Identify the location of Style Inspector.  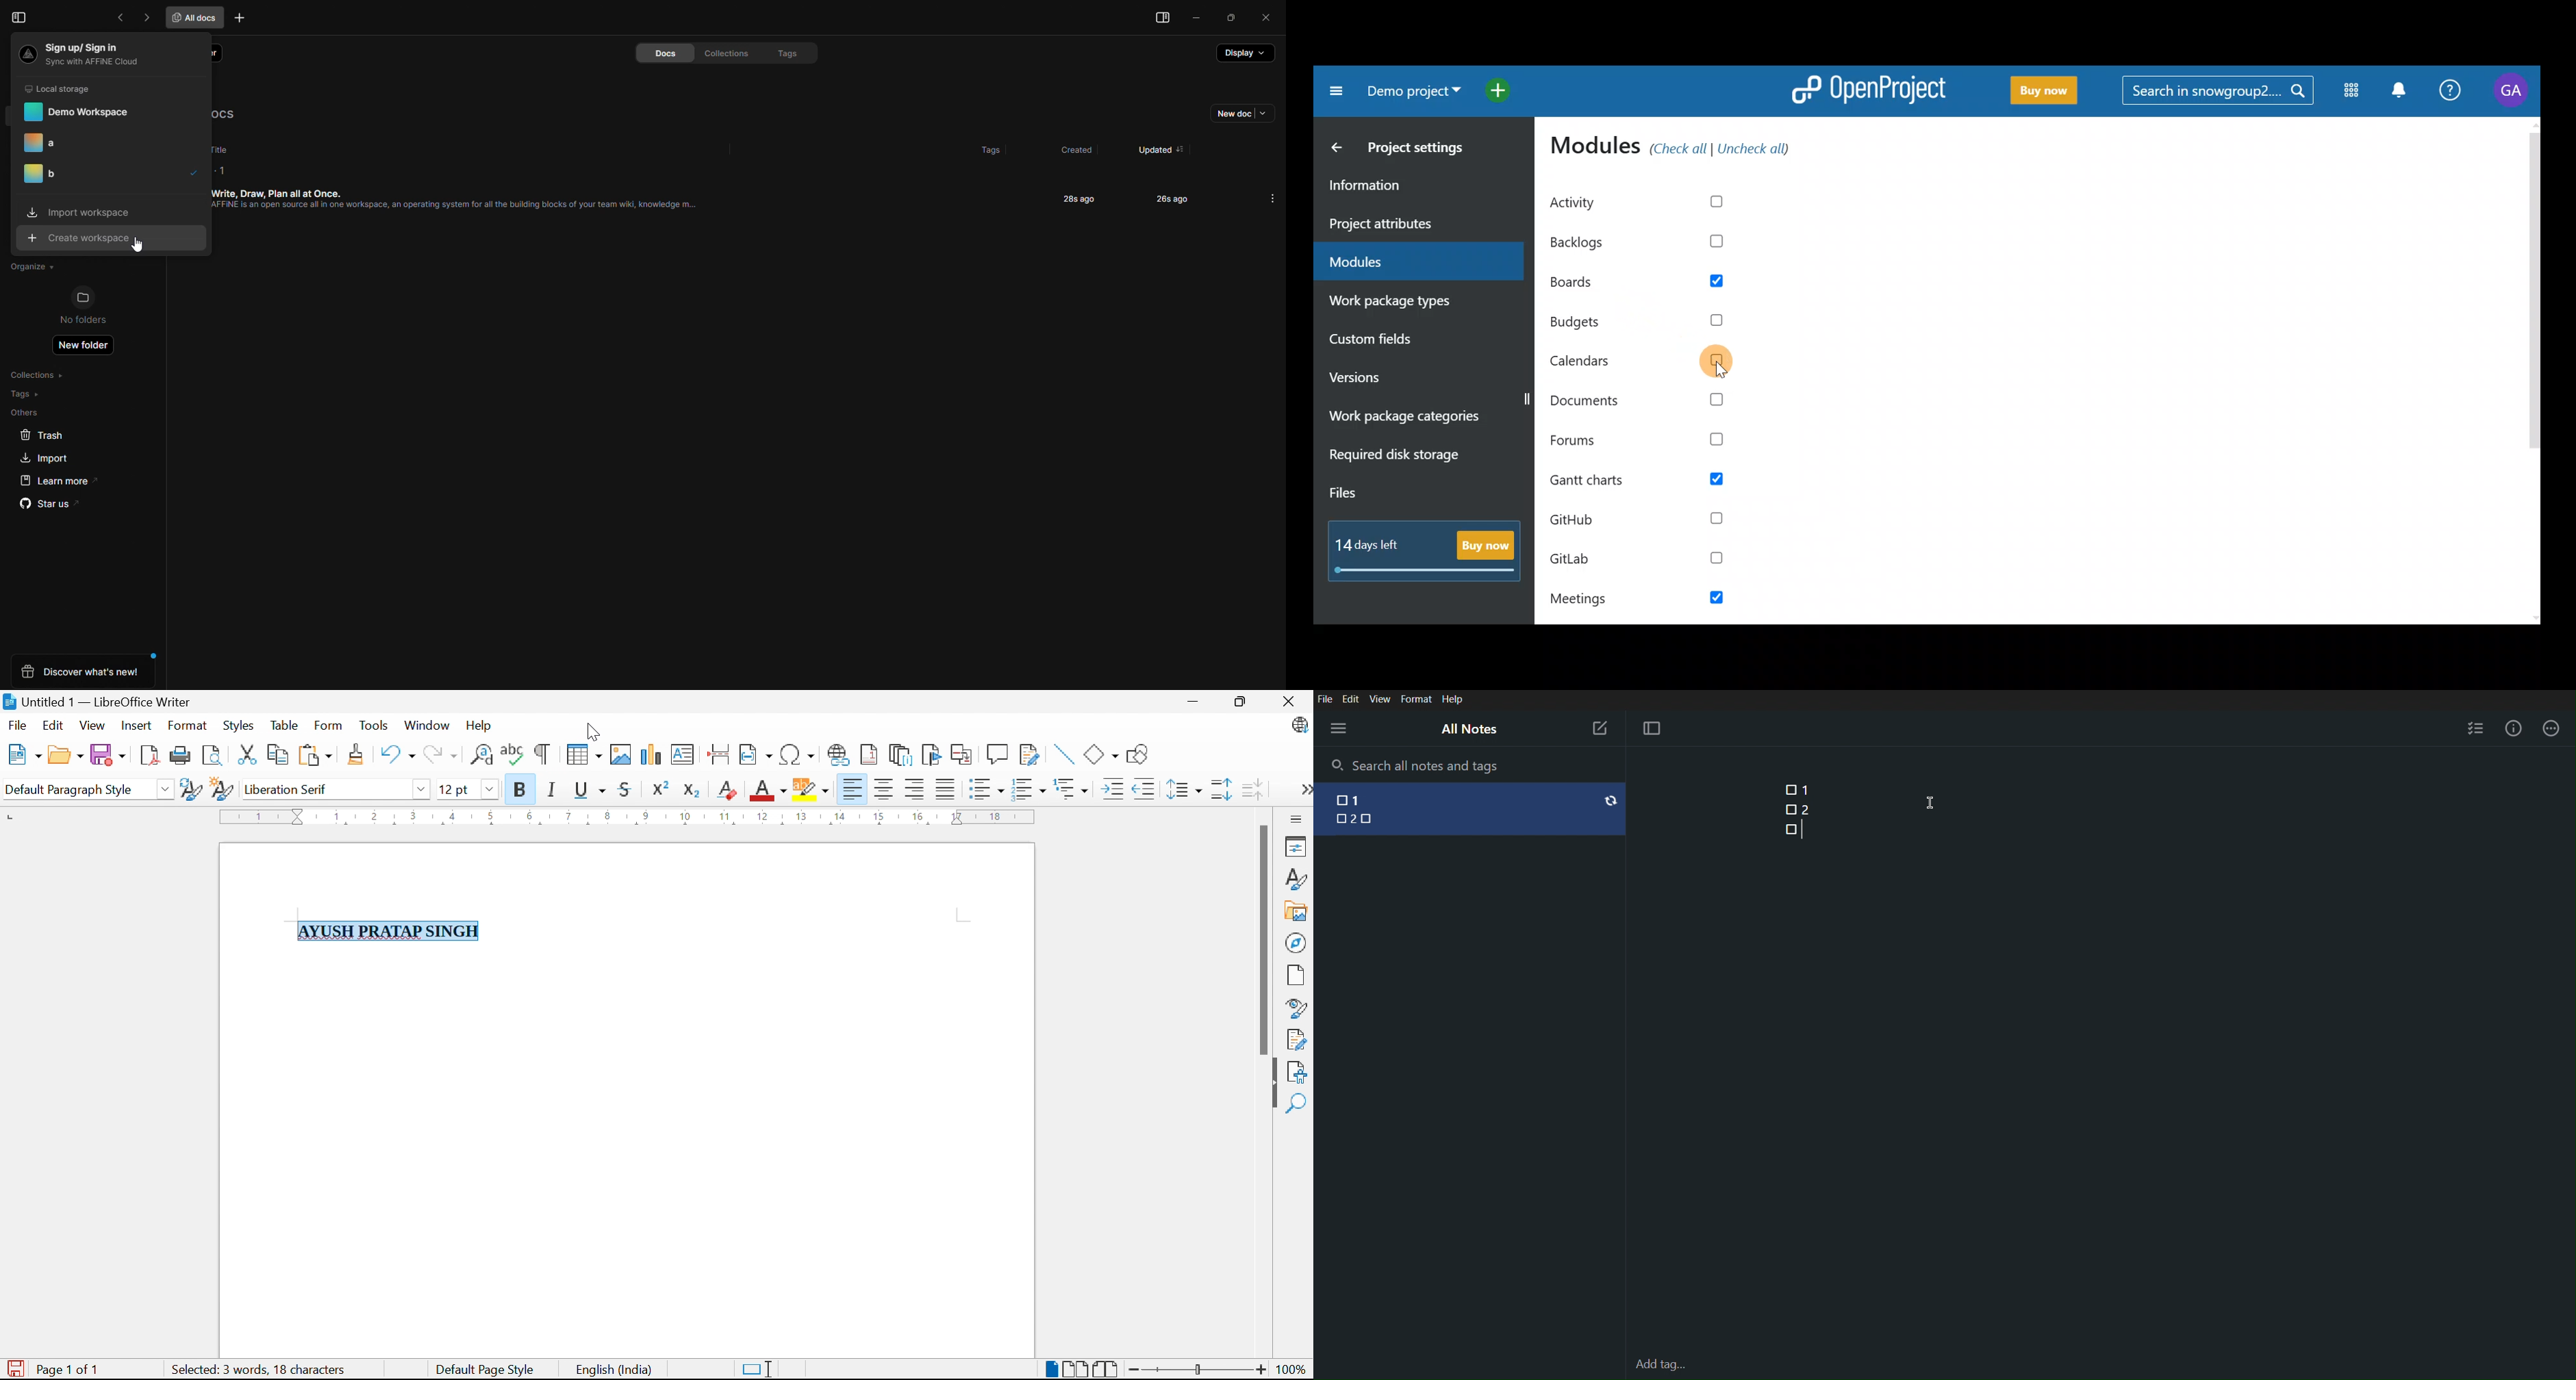
(1298, 1008).